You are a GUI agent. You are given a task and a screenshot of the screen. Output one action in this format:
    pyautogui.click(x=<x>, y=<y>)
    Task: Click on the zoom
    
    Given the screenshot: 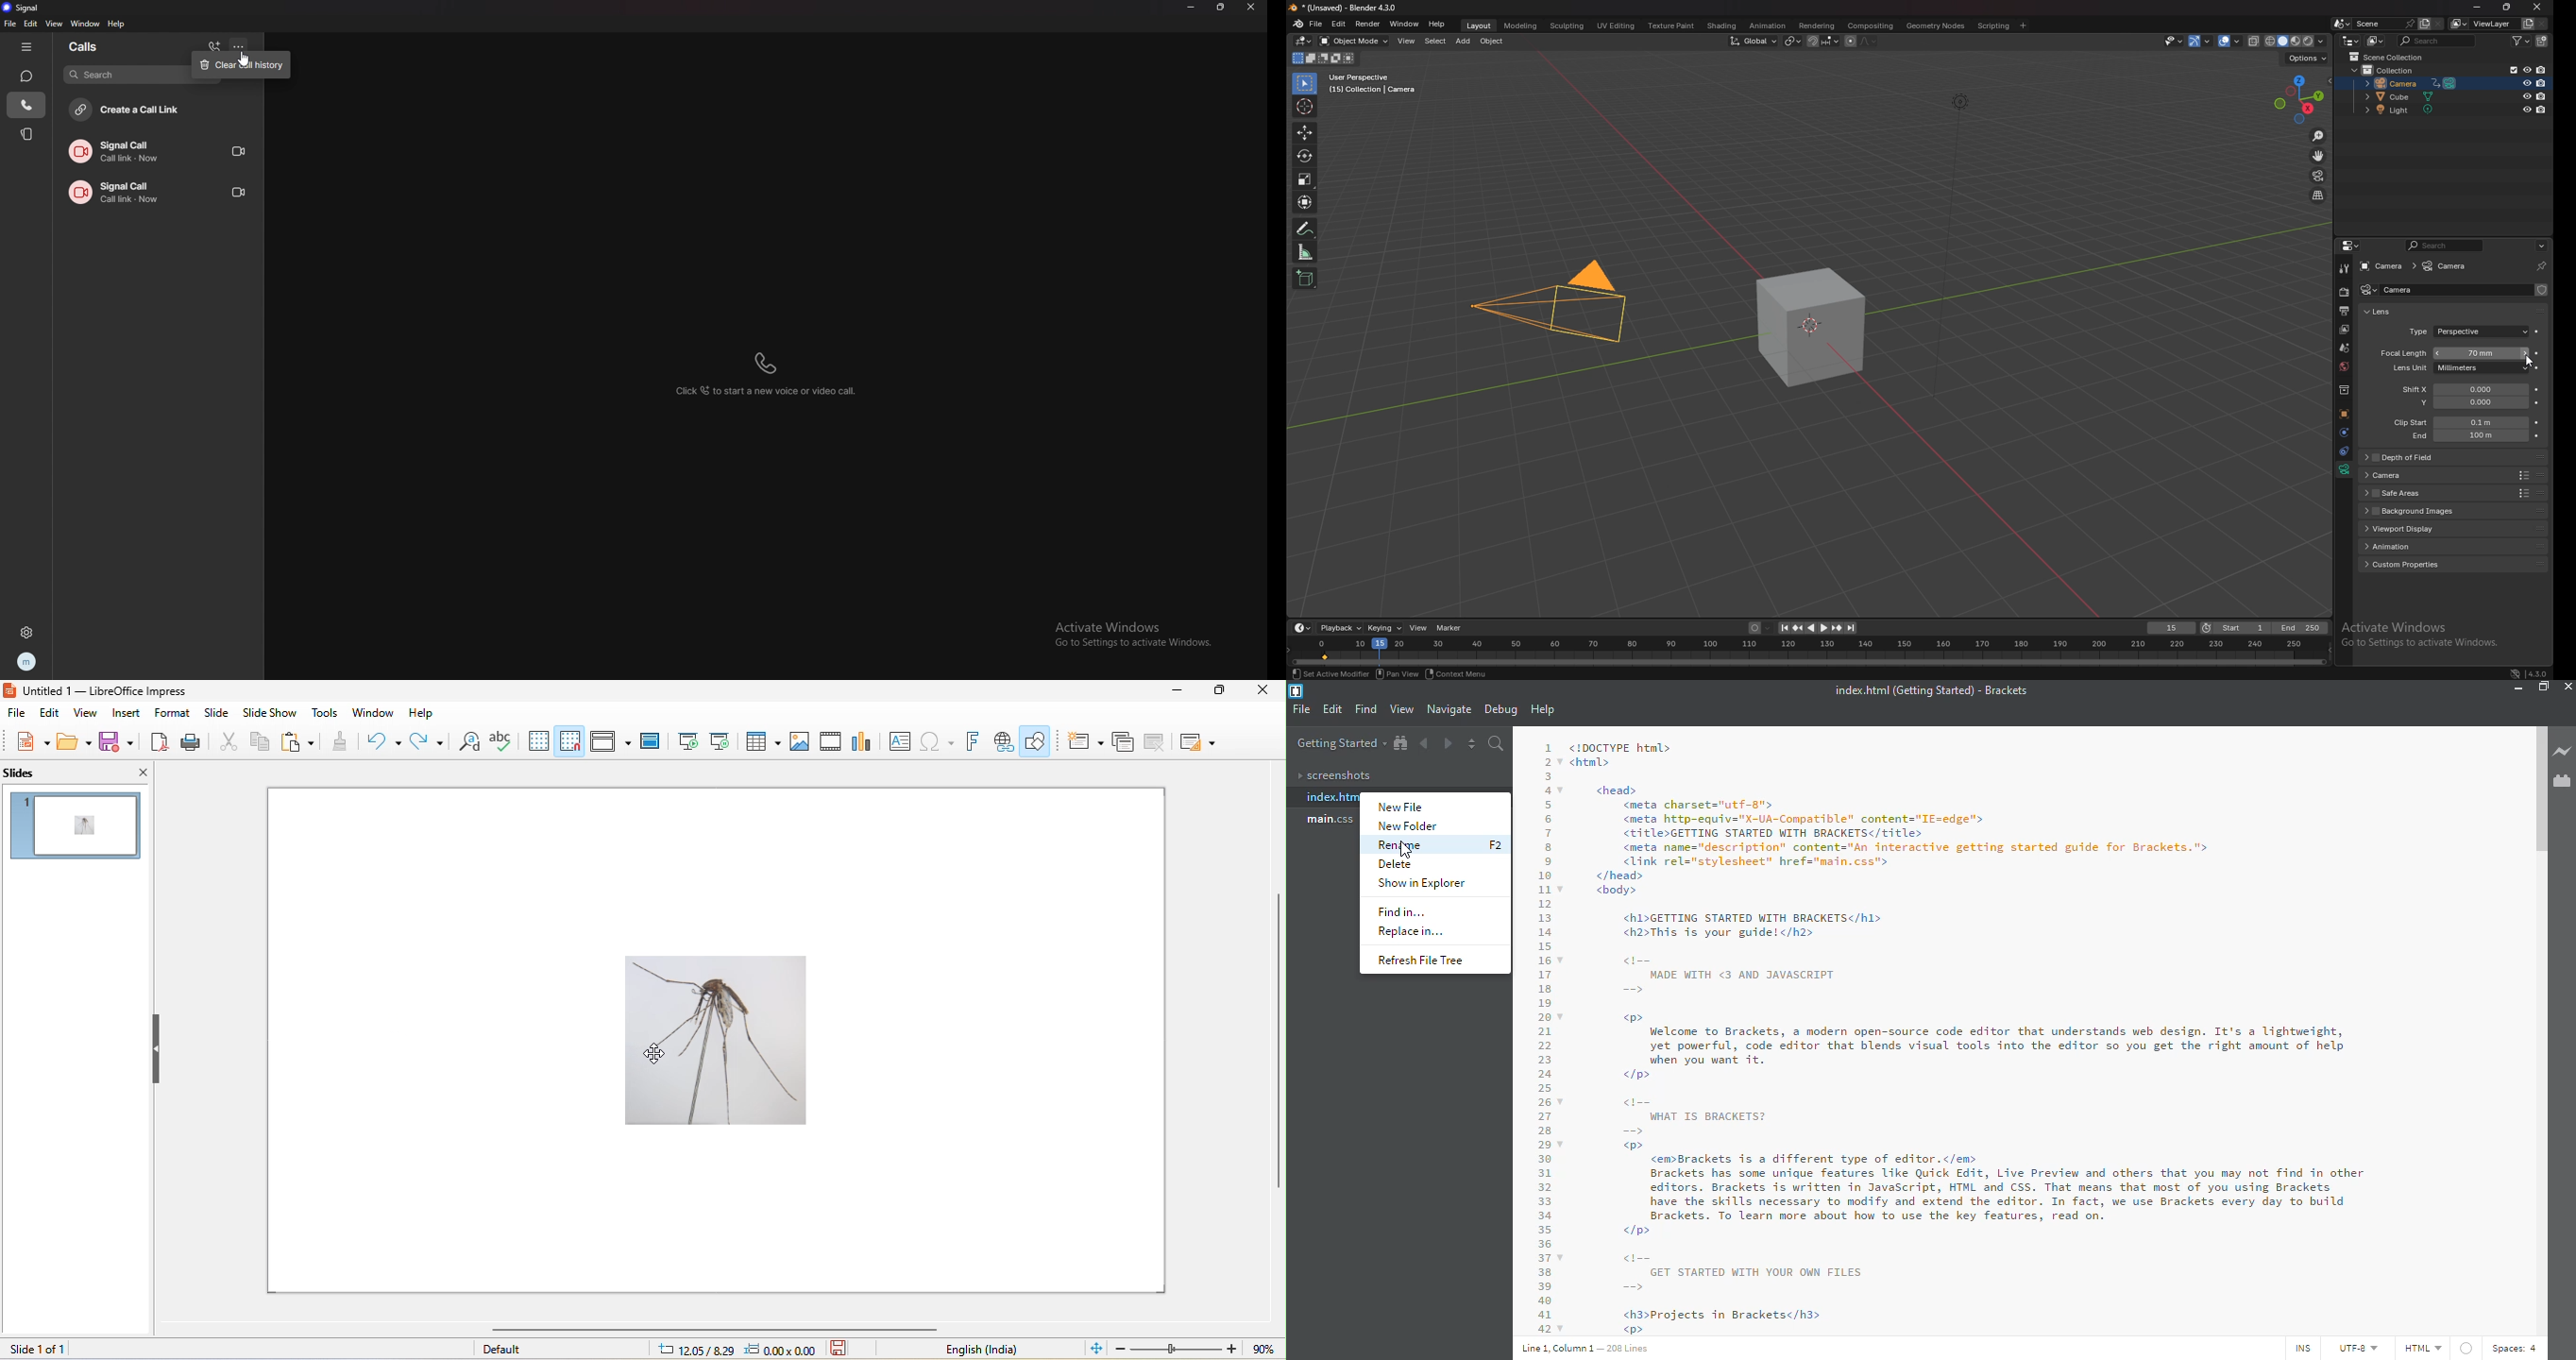 What is the action you would take?
    pyautogui.click(x=1200, y=1348)
    